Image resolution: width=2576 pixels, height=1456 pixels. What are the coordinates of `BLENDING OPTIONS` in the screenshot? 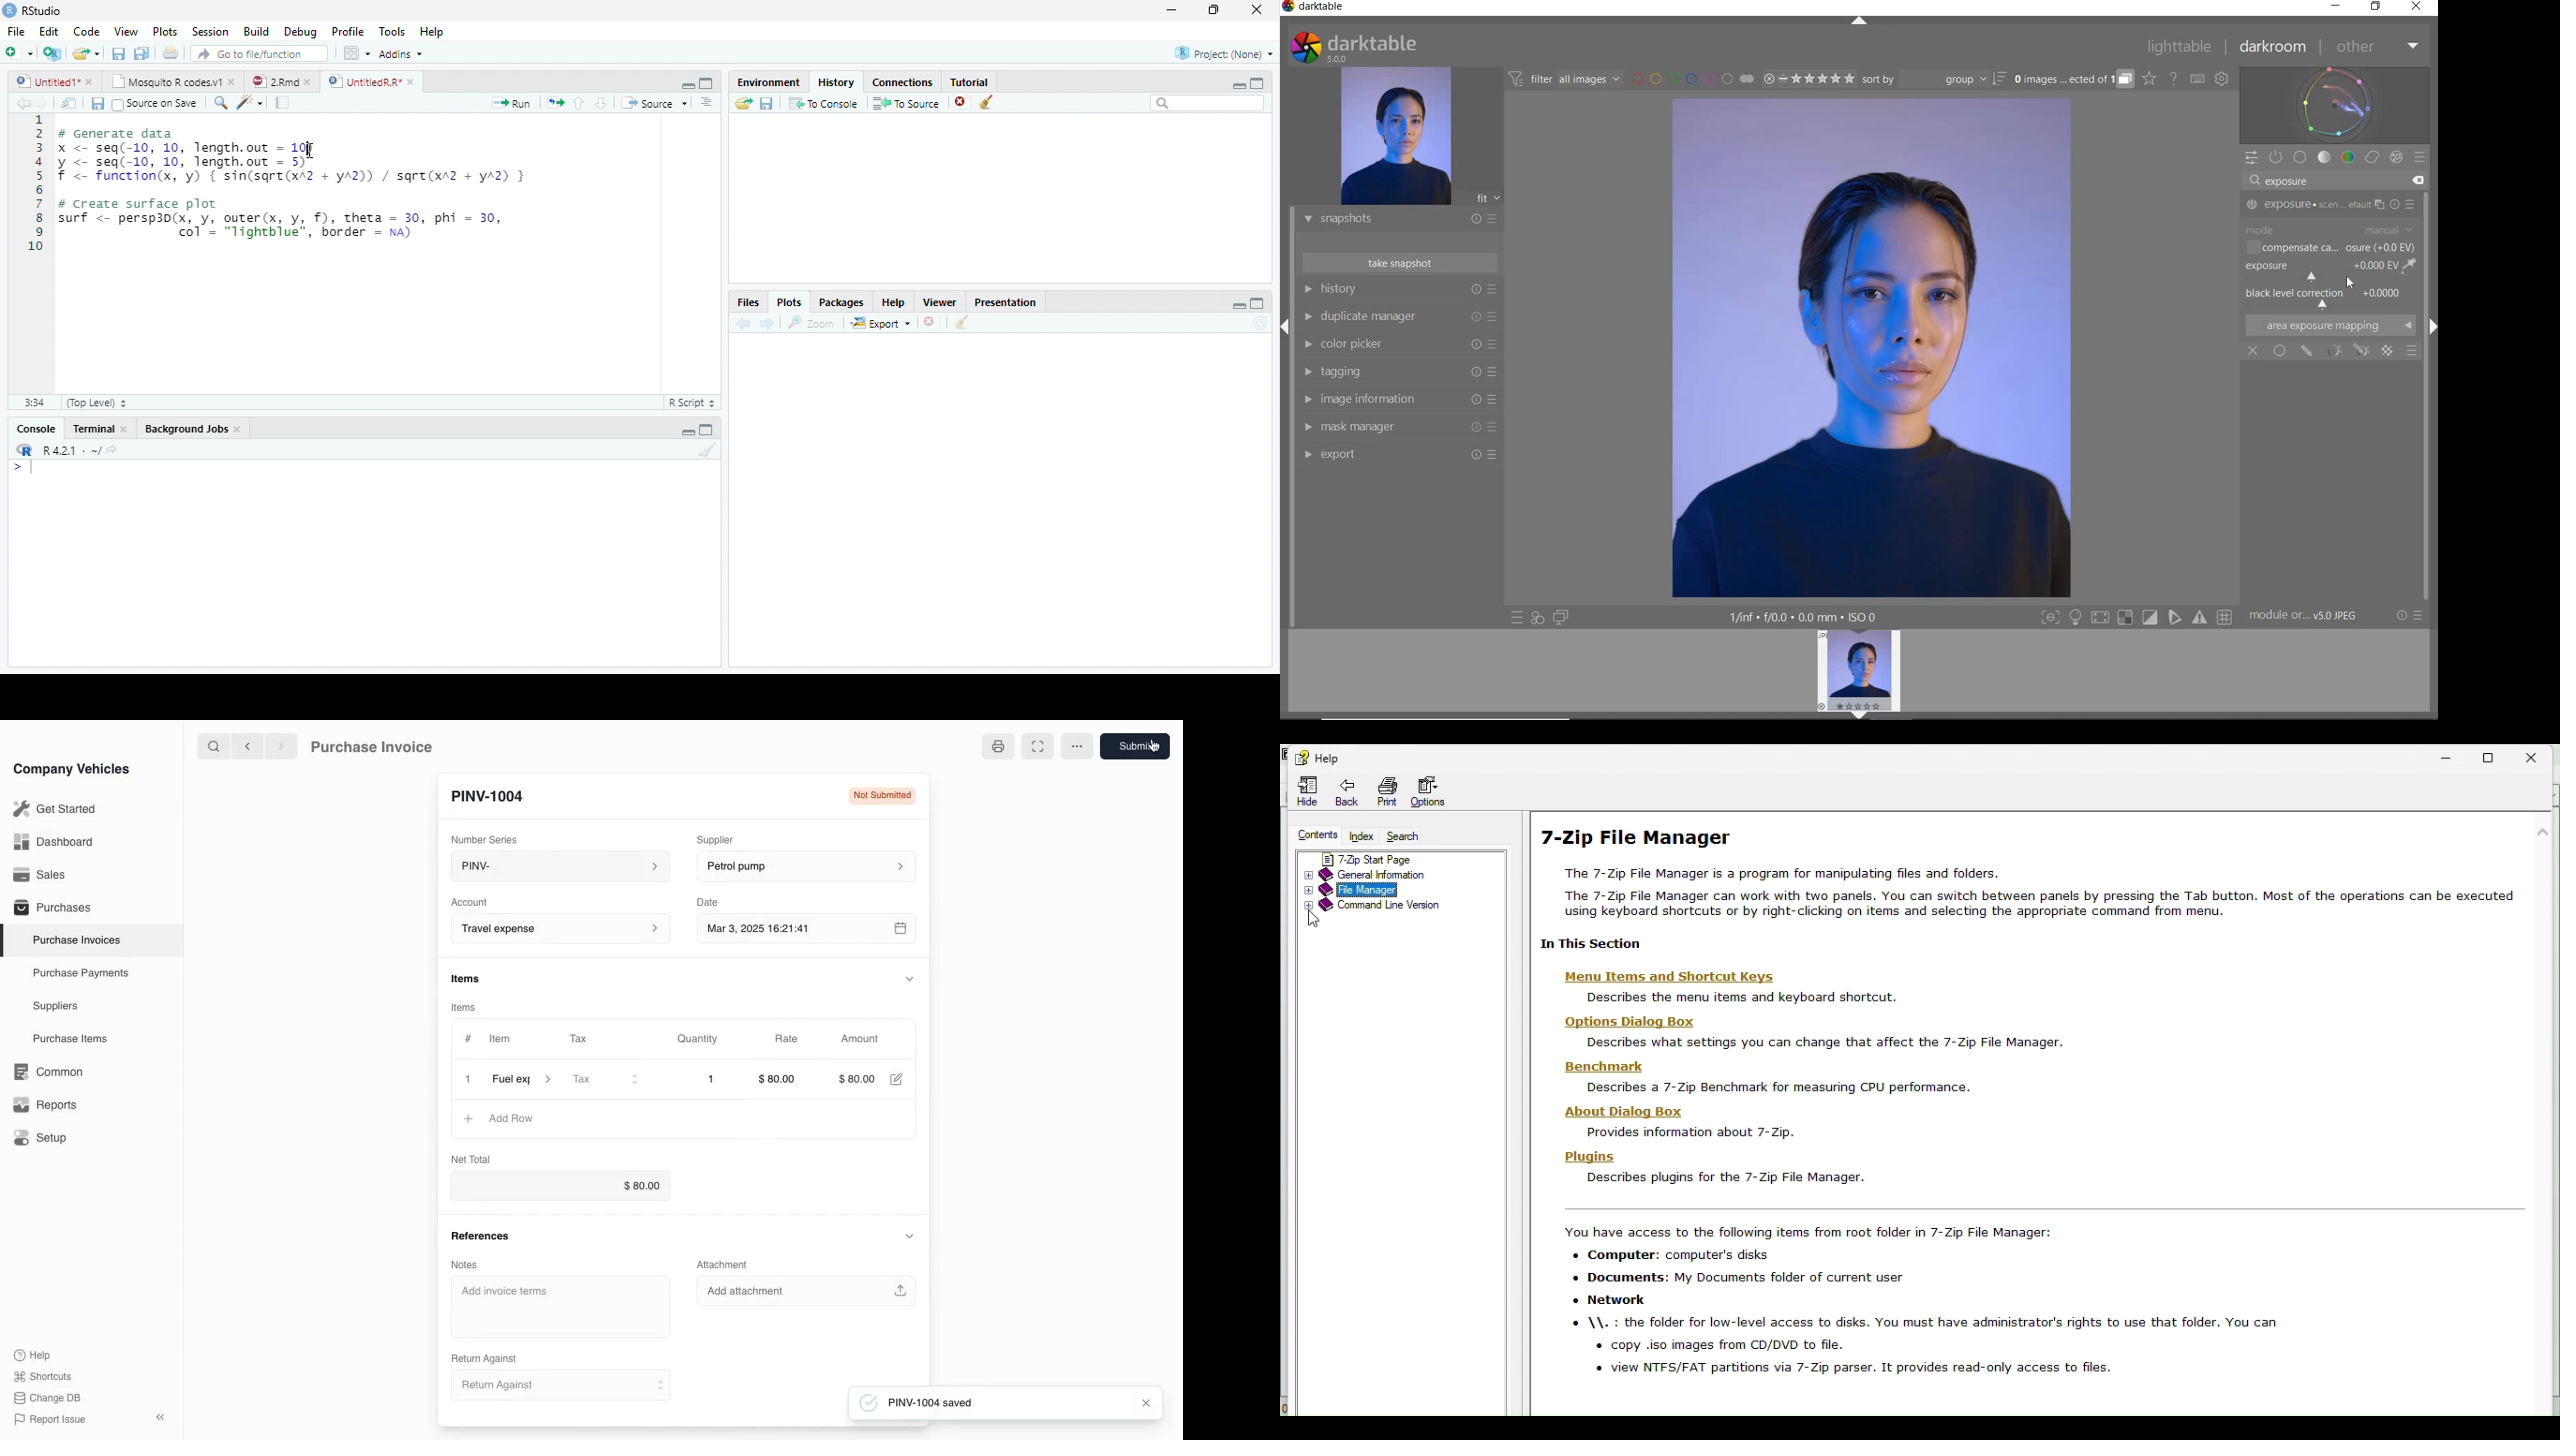 It's located at (2412, 351).